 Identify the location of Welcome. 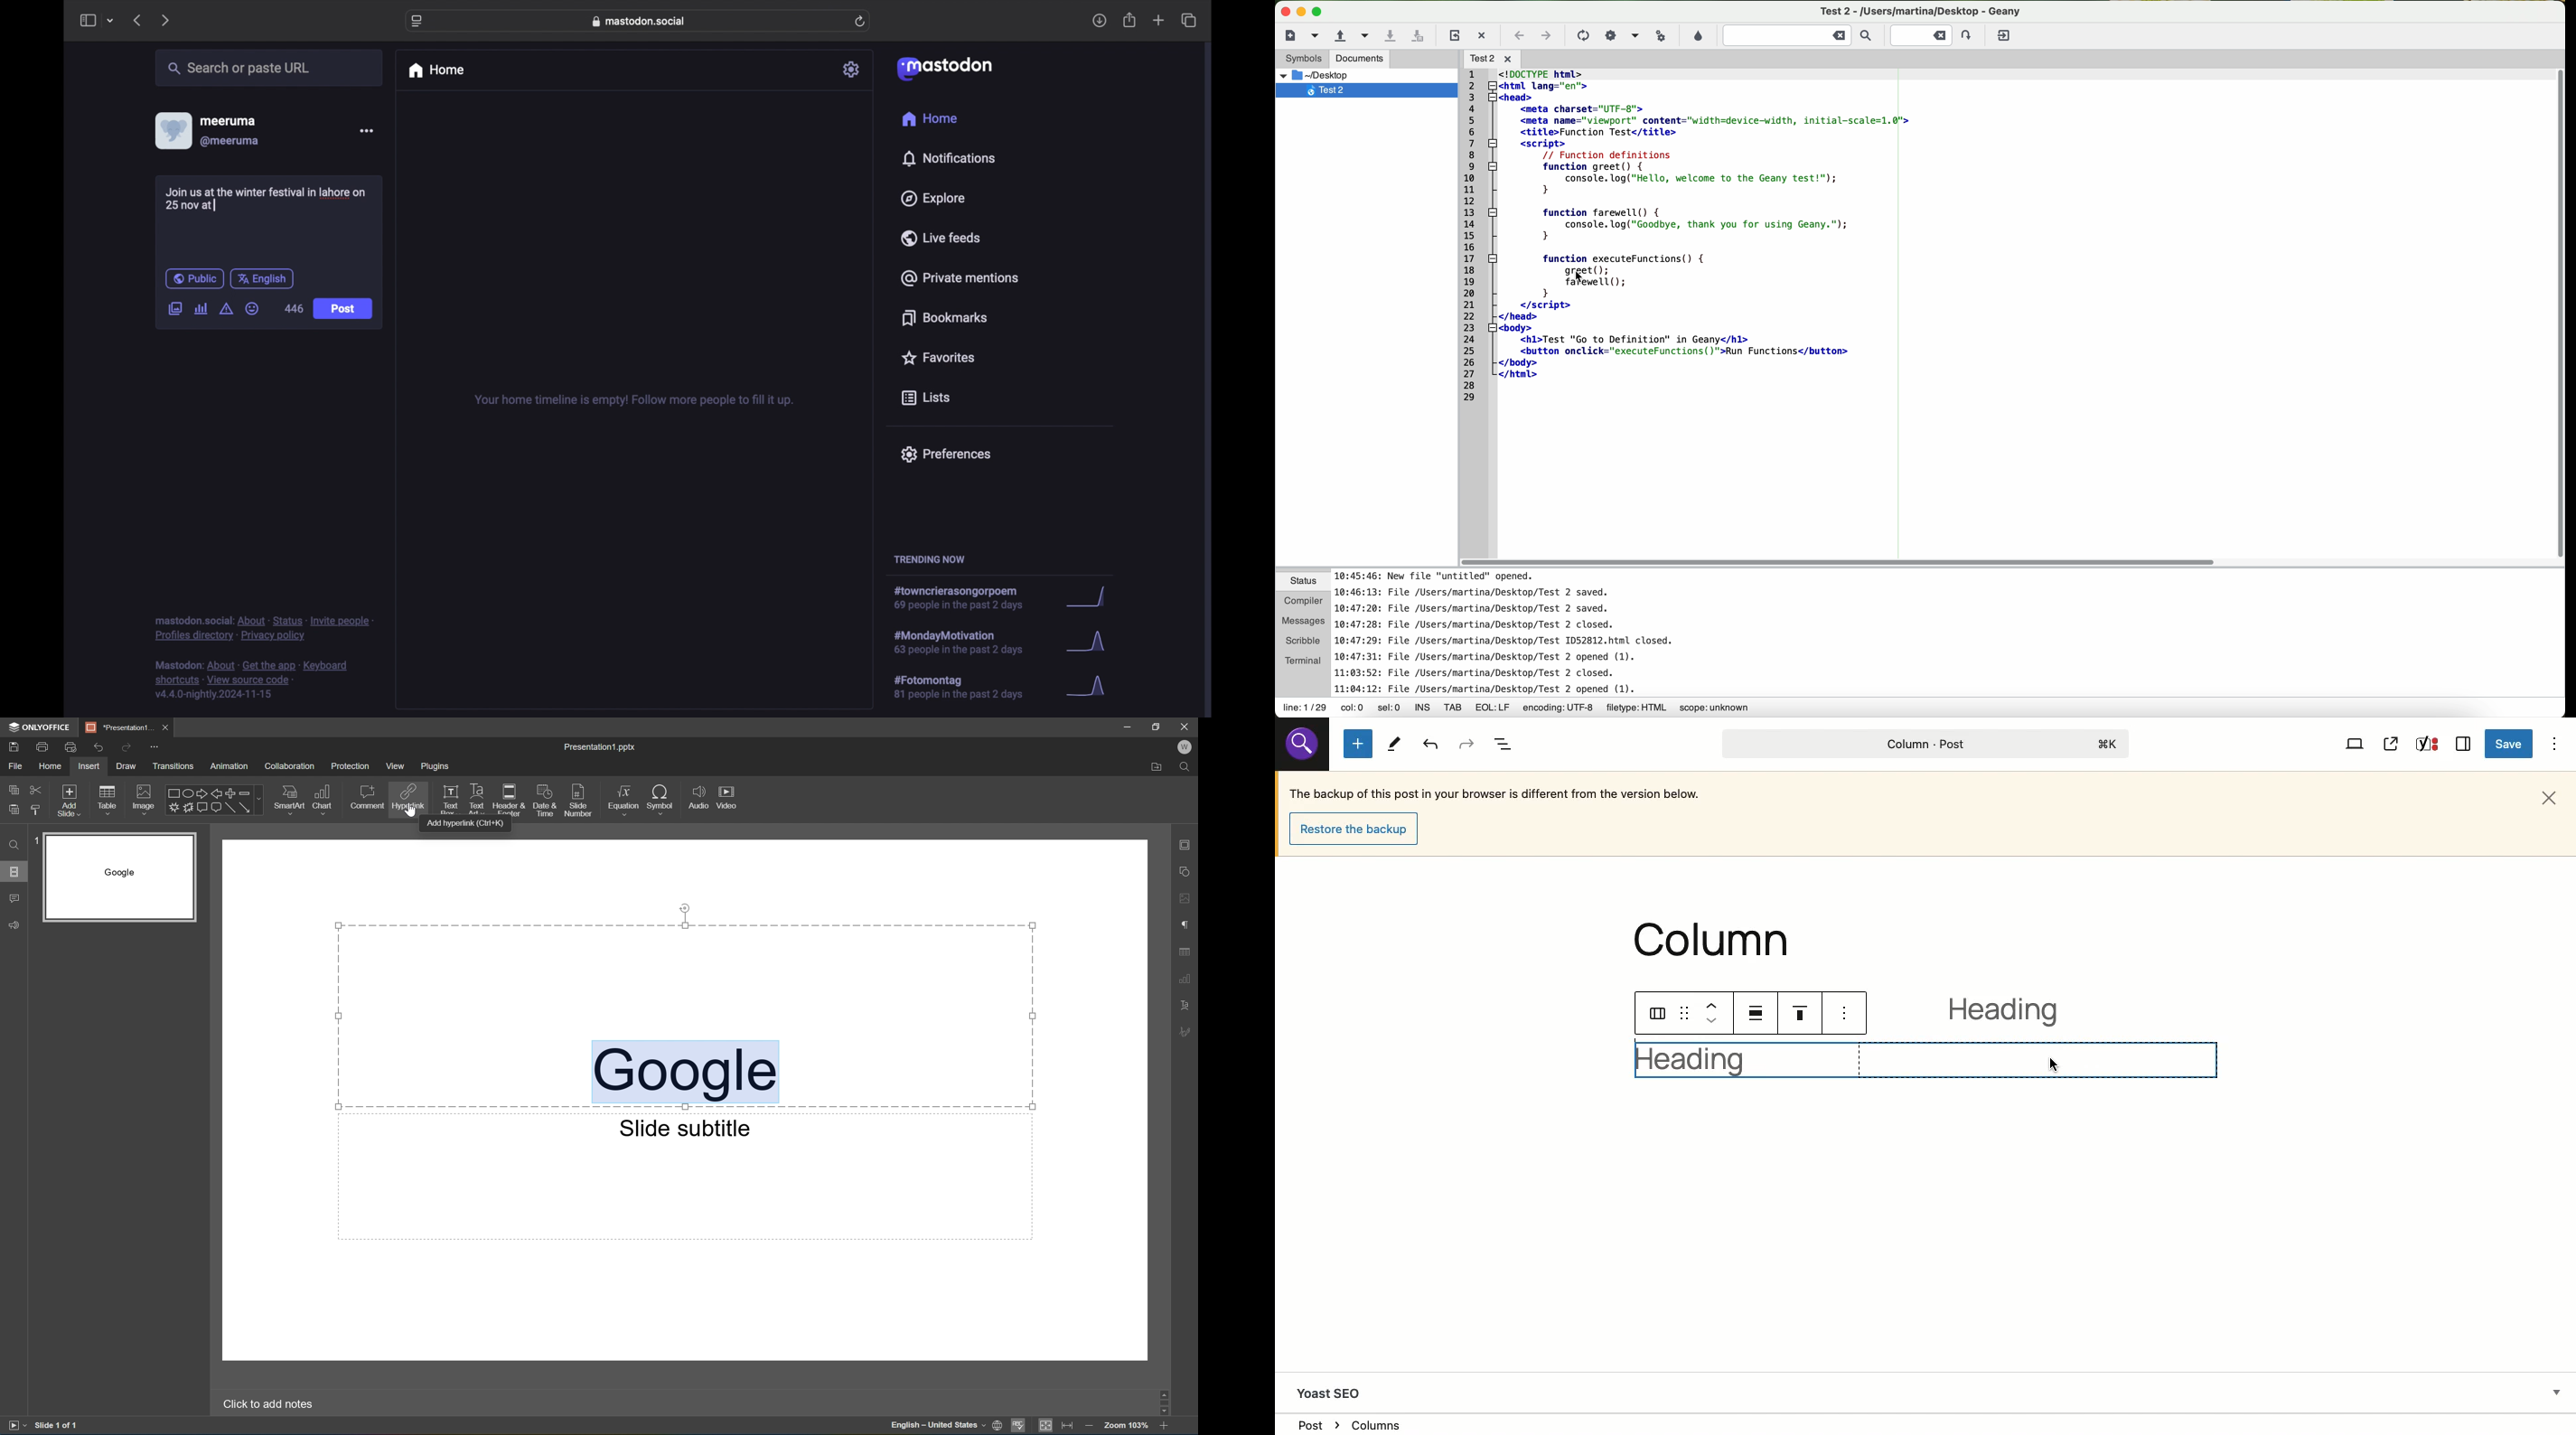
(1185, 747).